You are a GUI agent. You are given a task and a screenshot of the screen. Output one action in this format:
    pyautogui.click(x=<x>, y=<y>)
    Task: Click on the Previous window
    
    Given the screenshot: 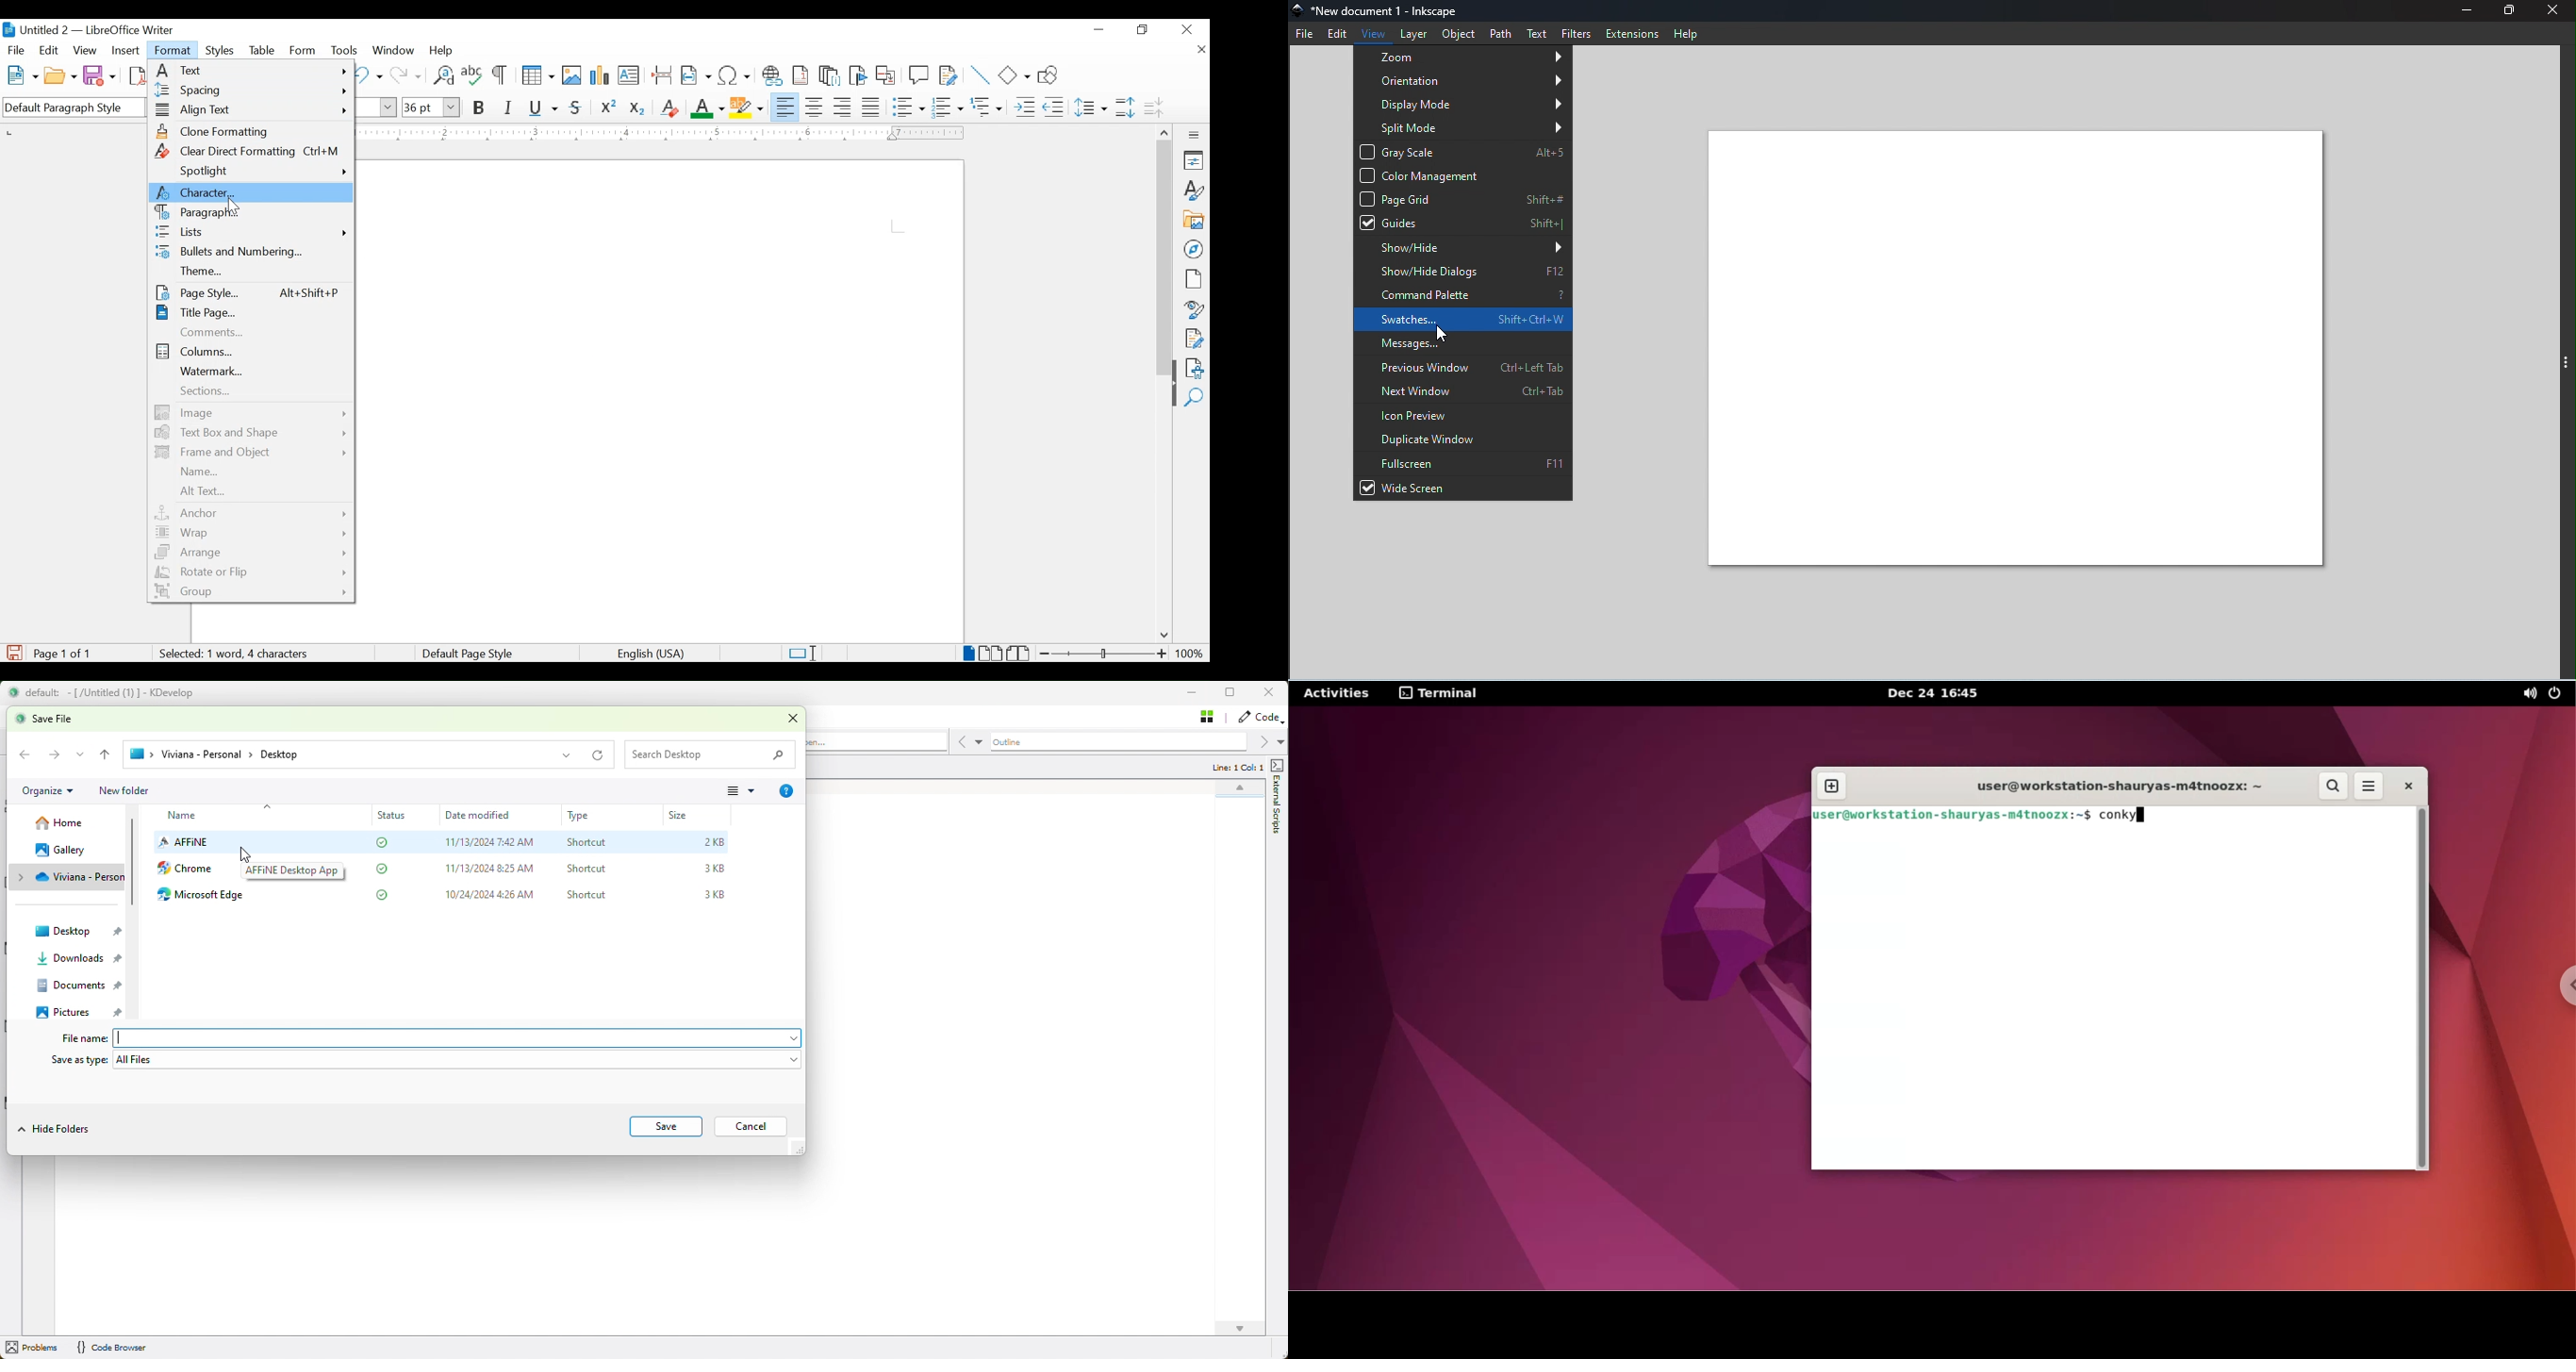 What is the action you would take?
    pyautogui.click(x=1464, y=366)
    